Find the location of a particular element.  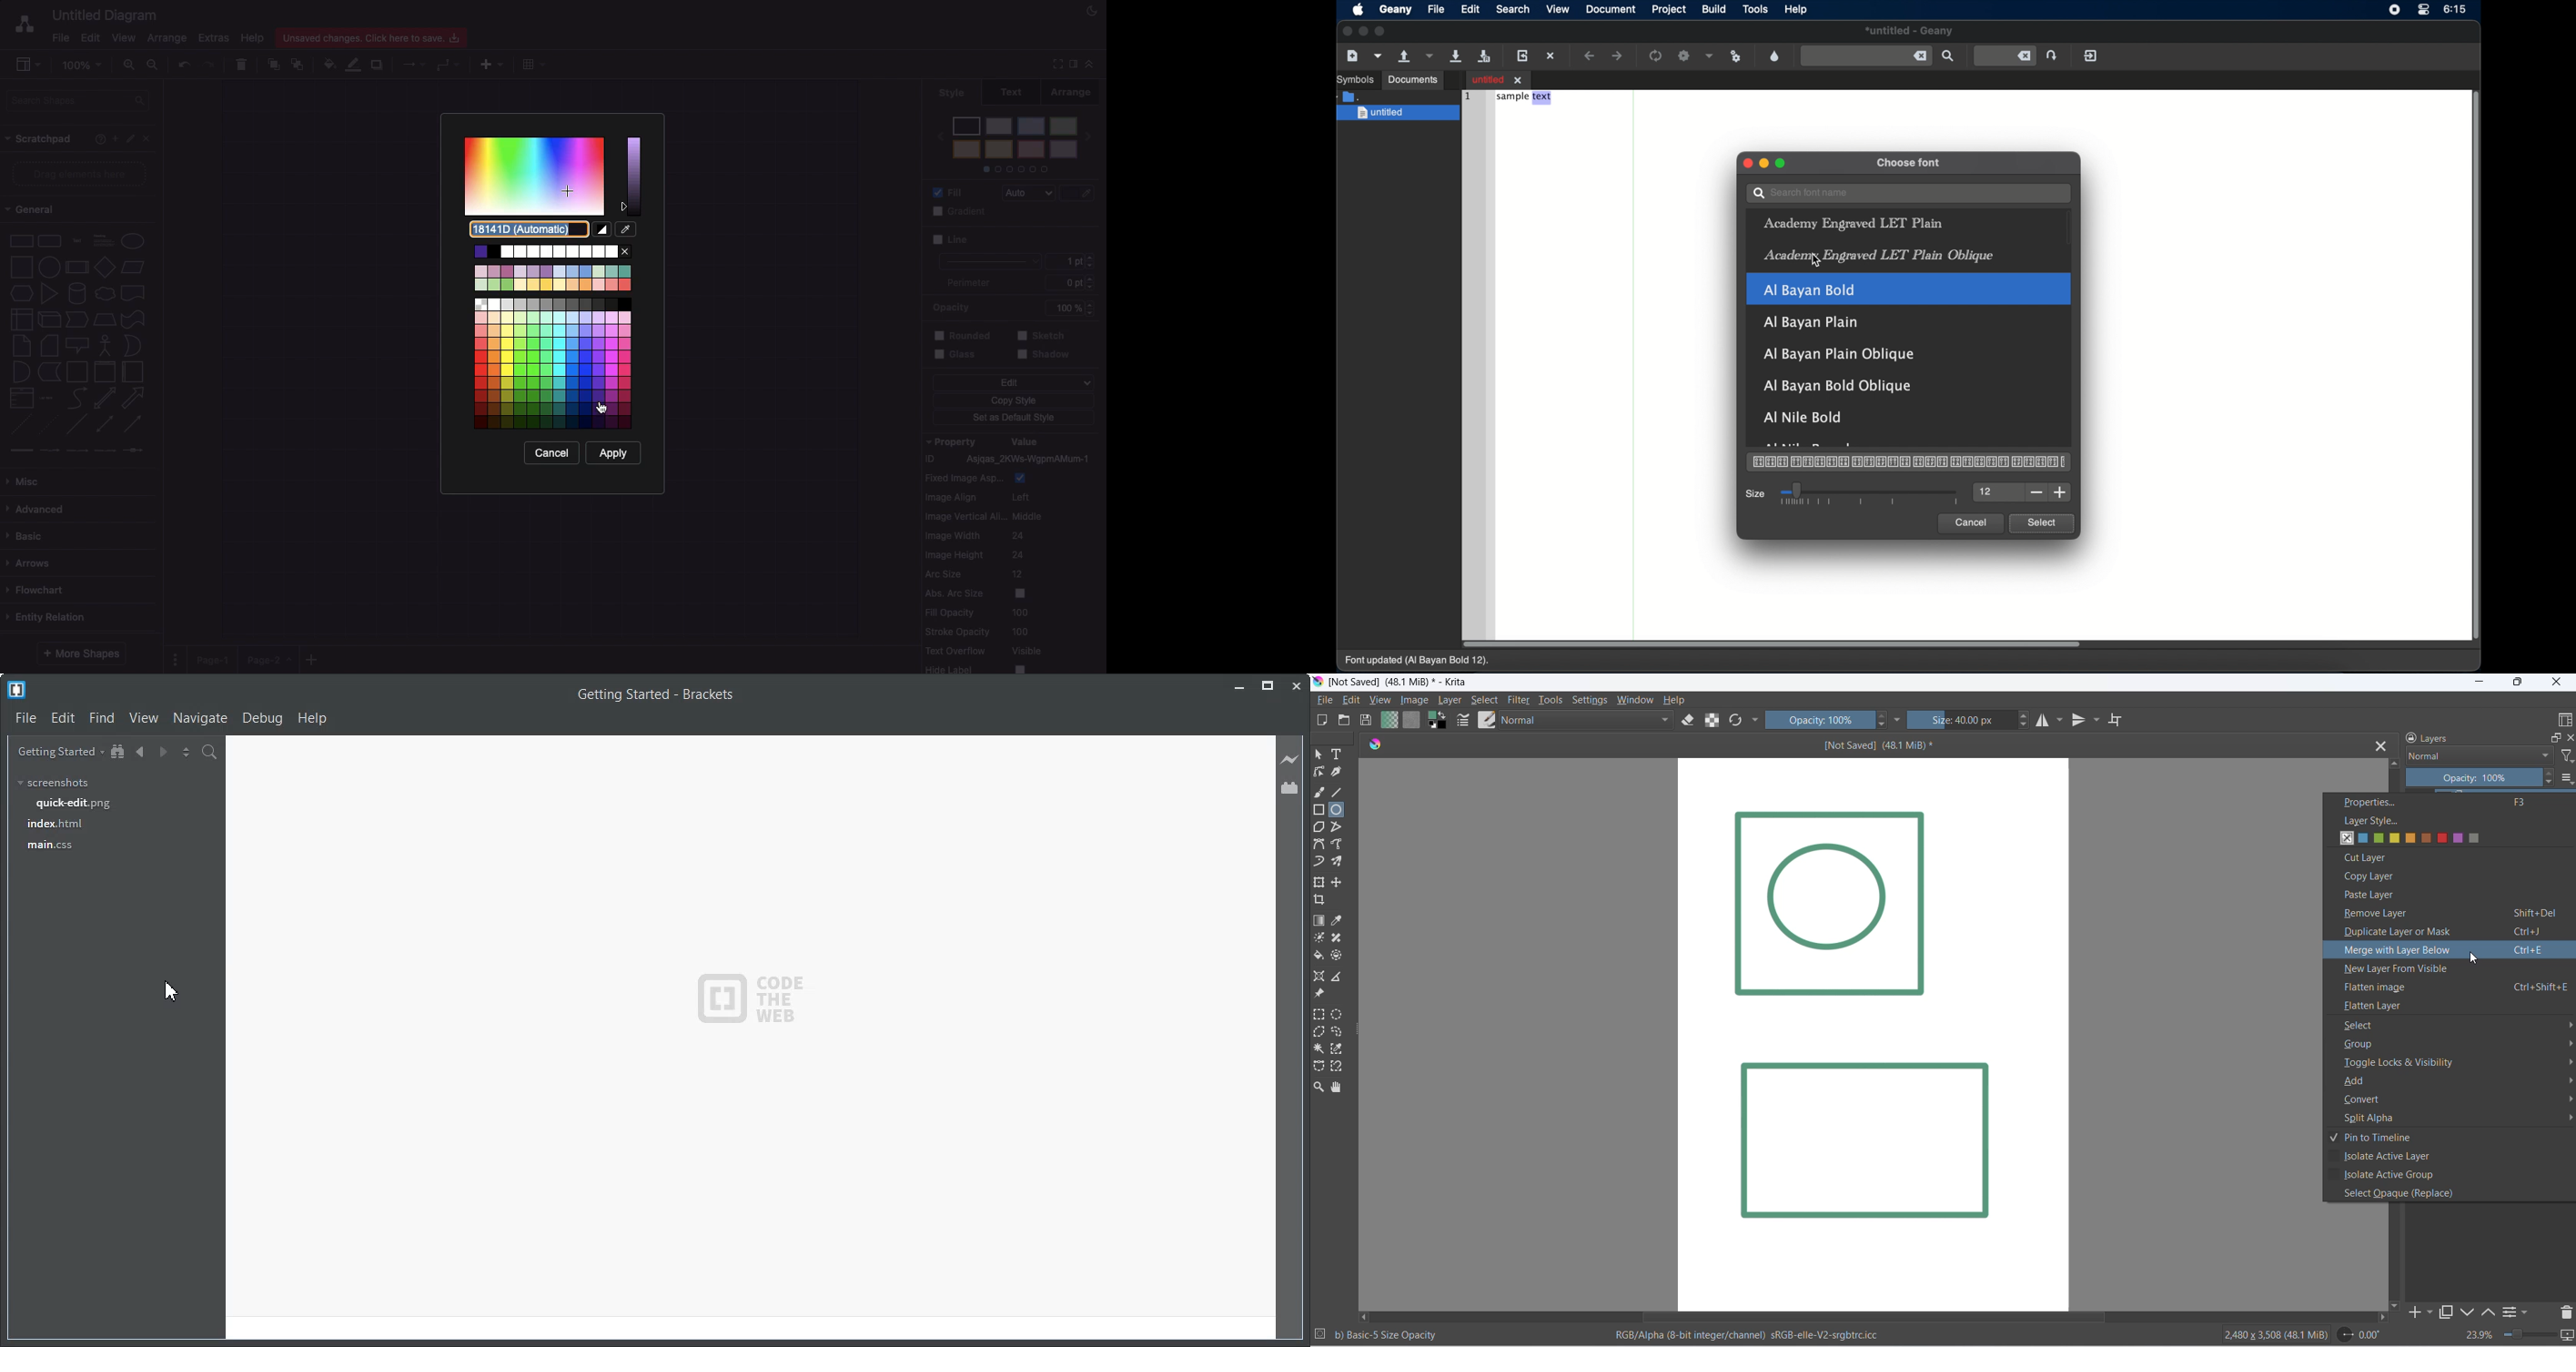

Sidebar is located at coordinates (29, 65).